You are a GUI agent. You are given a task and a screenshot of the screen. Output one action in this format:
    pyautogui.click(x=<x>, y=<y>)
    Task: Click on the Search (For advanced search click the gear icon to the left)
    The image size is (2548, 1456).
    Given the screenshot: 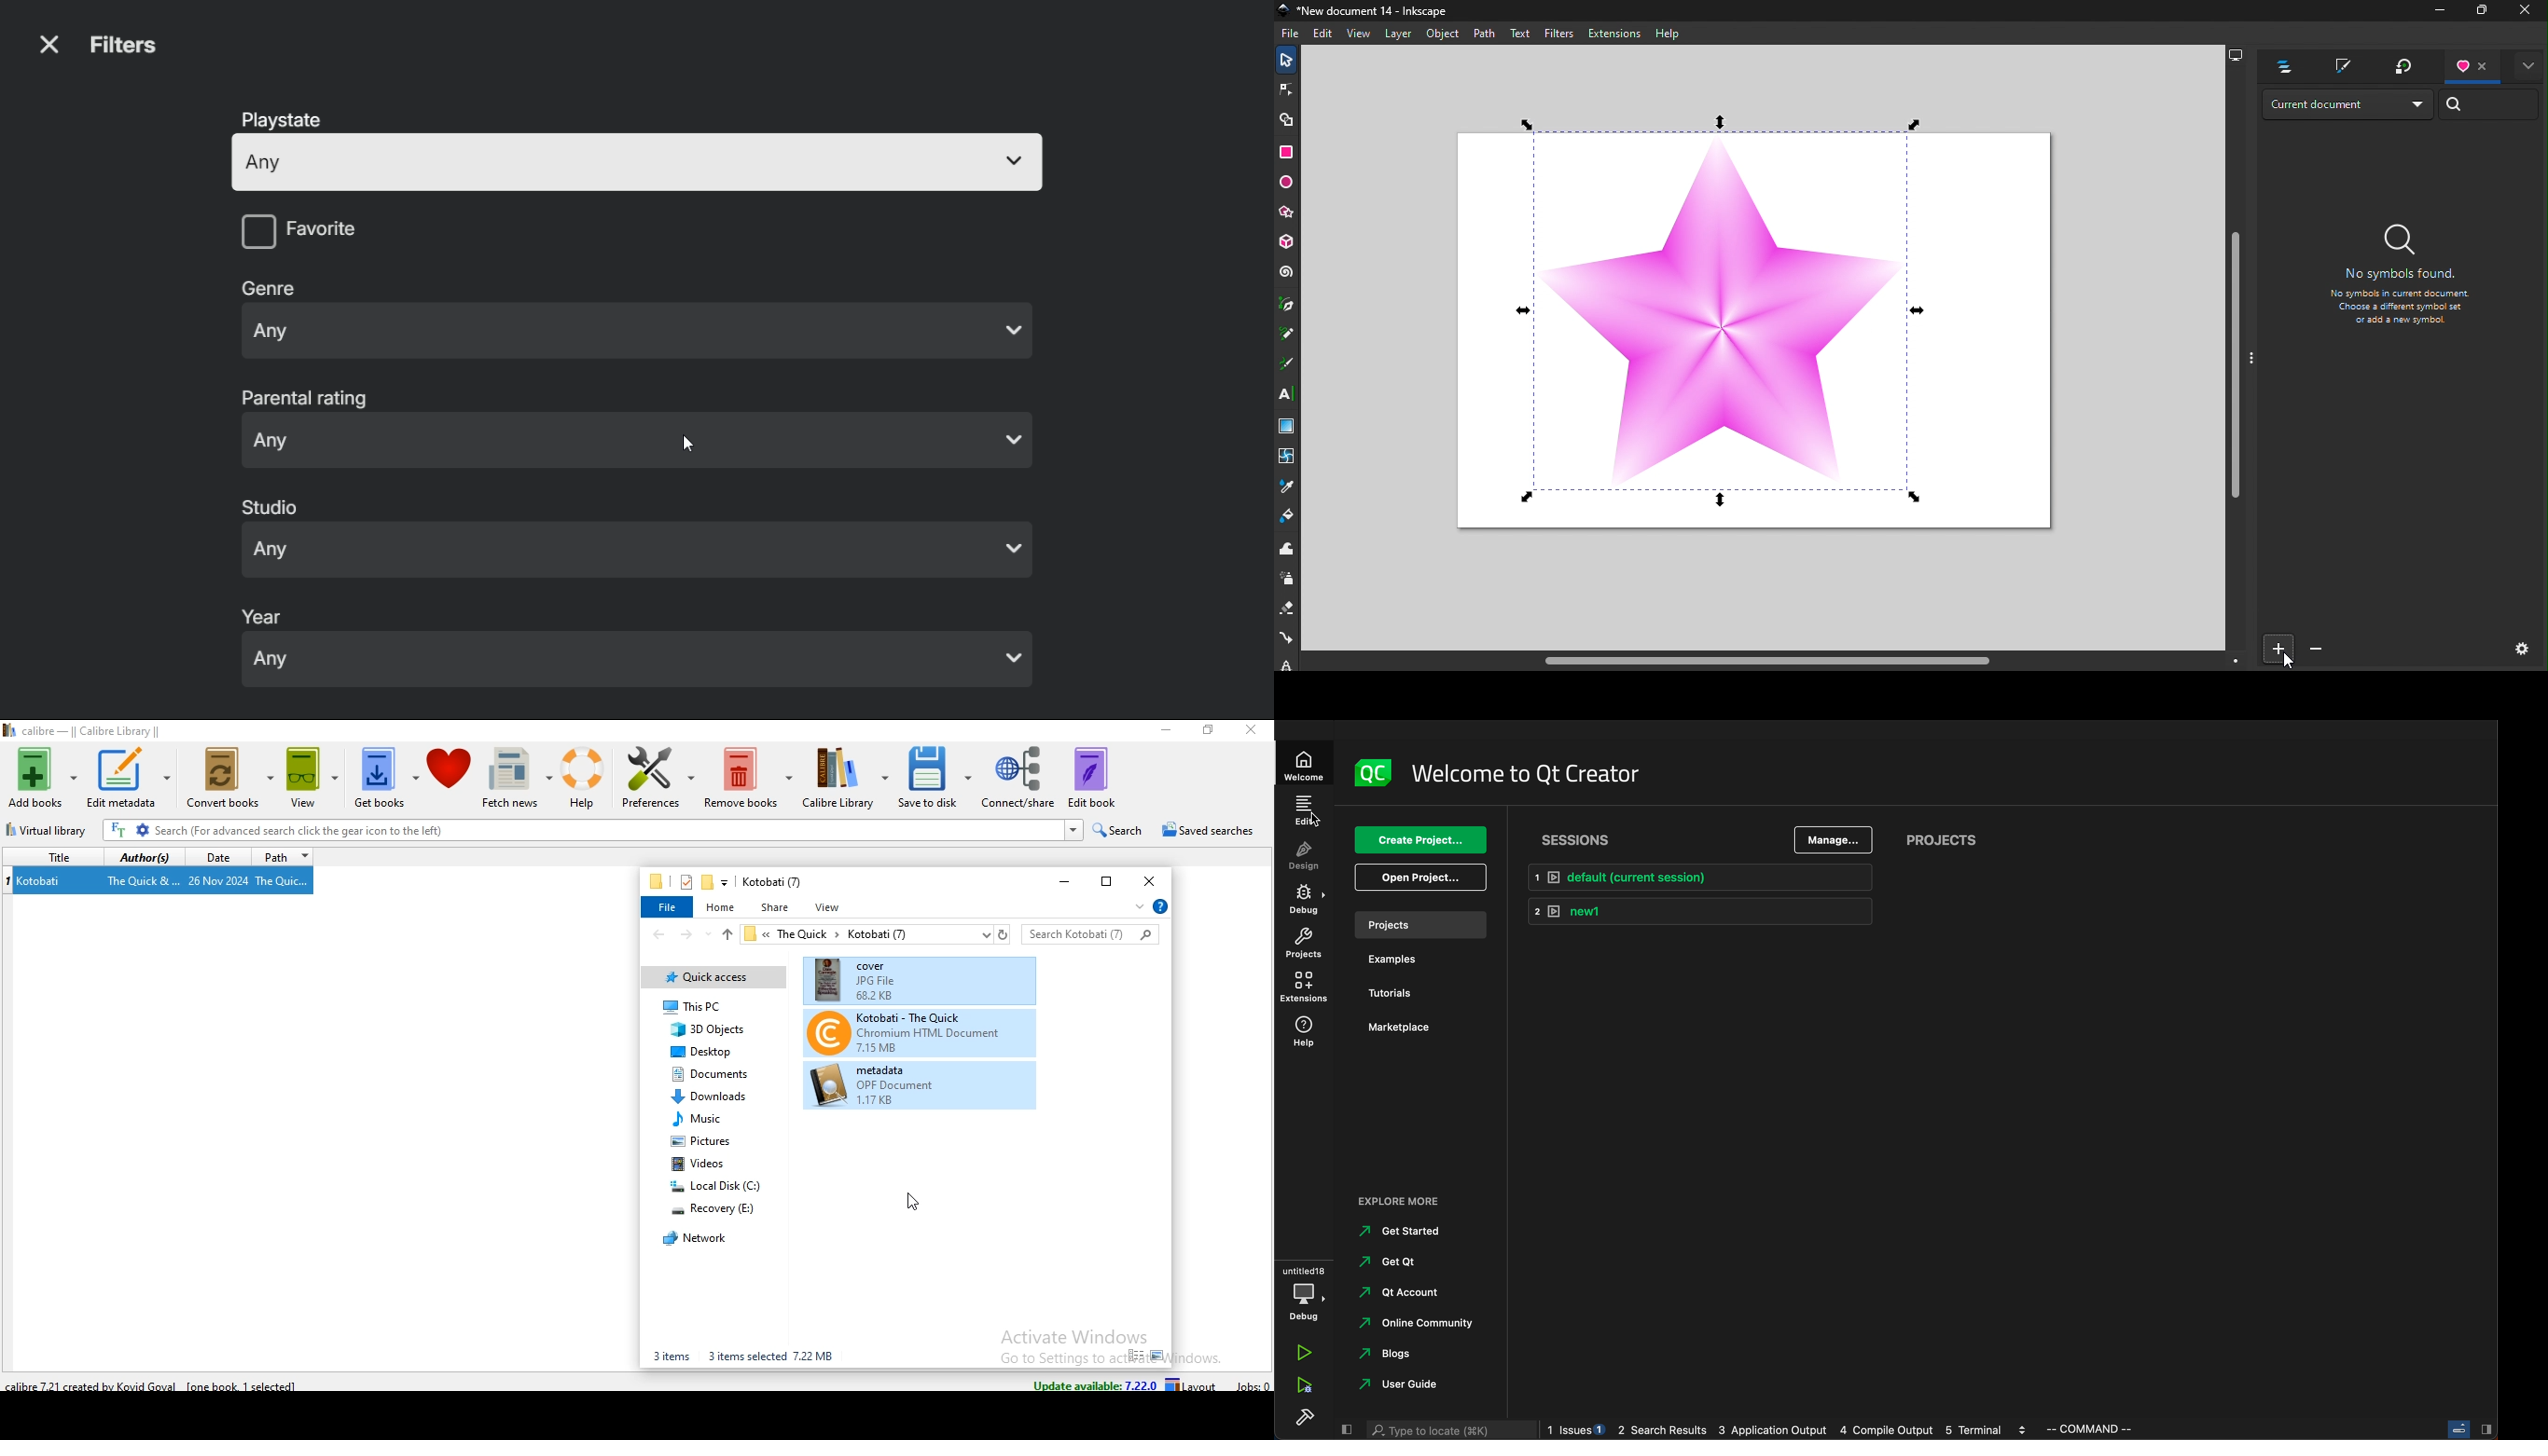 What is the action you would take?
    pyautogui.click(x=592, y=830)
    